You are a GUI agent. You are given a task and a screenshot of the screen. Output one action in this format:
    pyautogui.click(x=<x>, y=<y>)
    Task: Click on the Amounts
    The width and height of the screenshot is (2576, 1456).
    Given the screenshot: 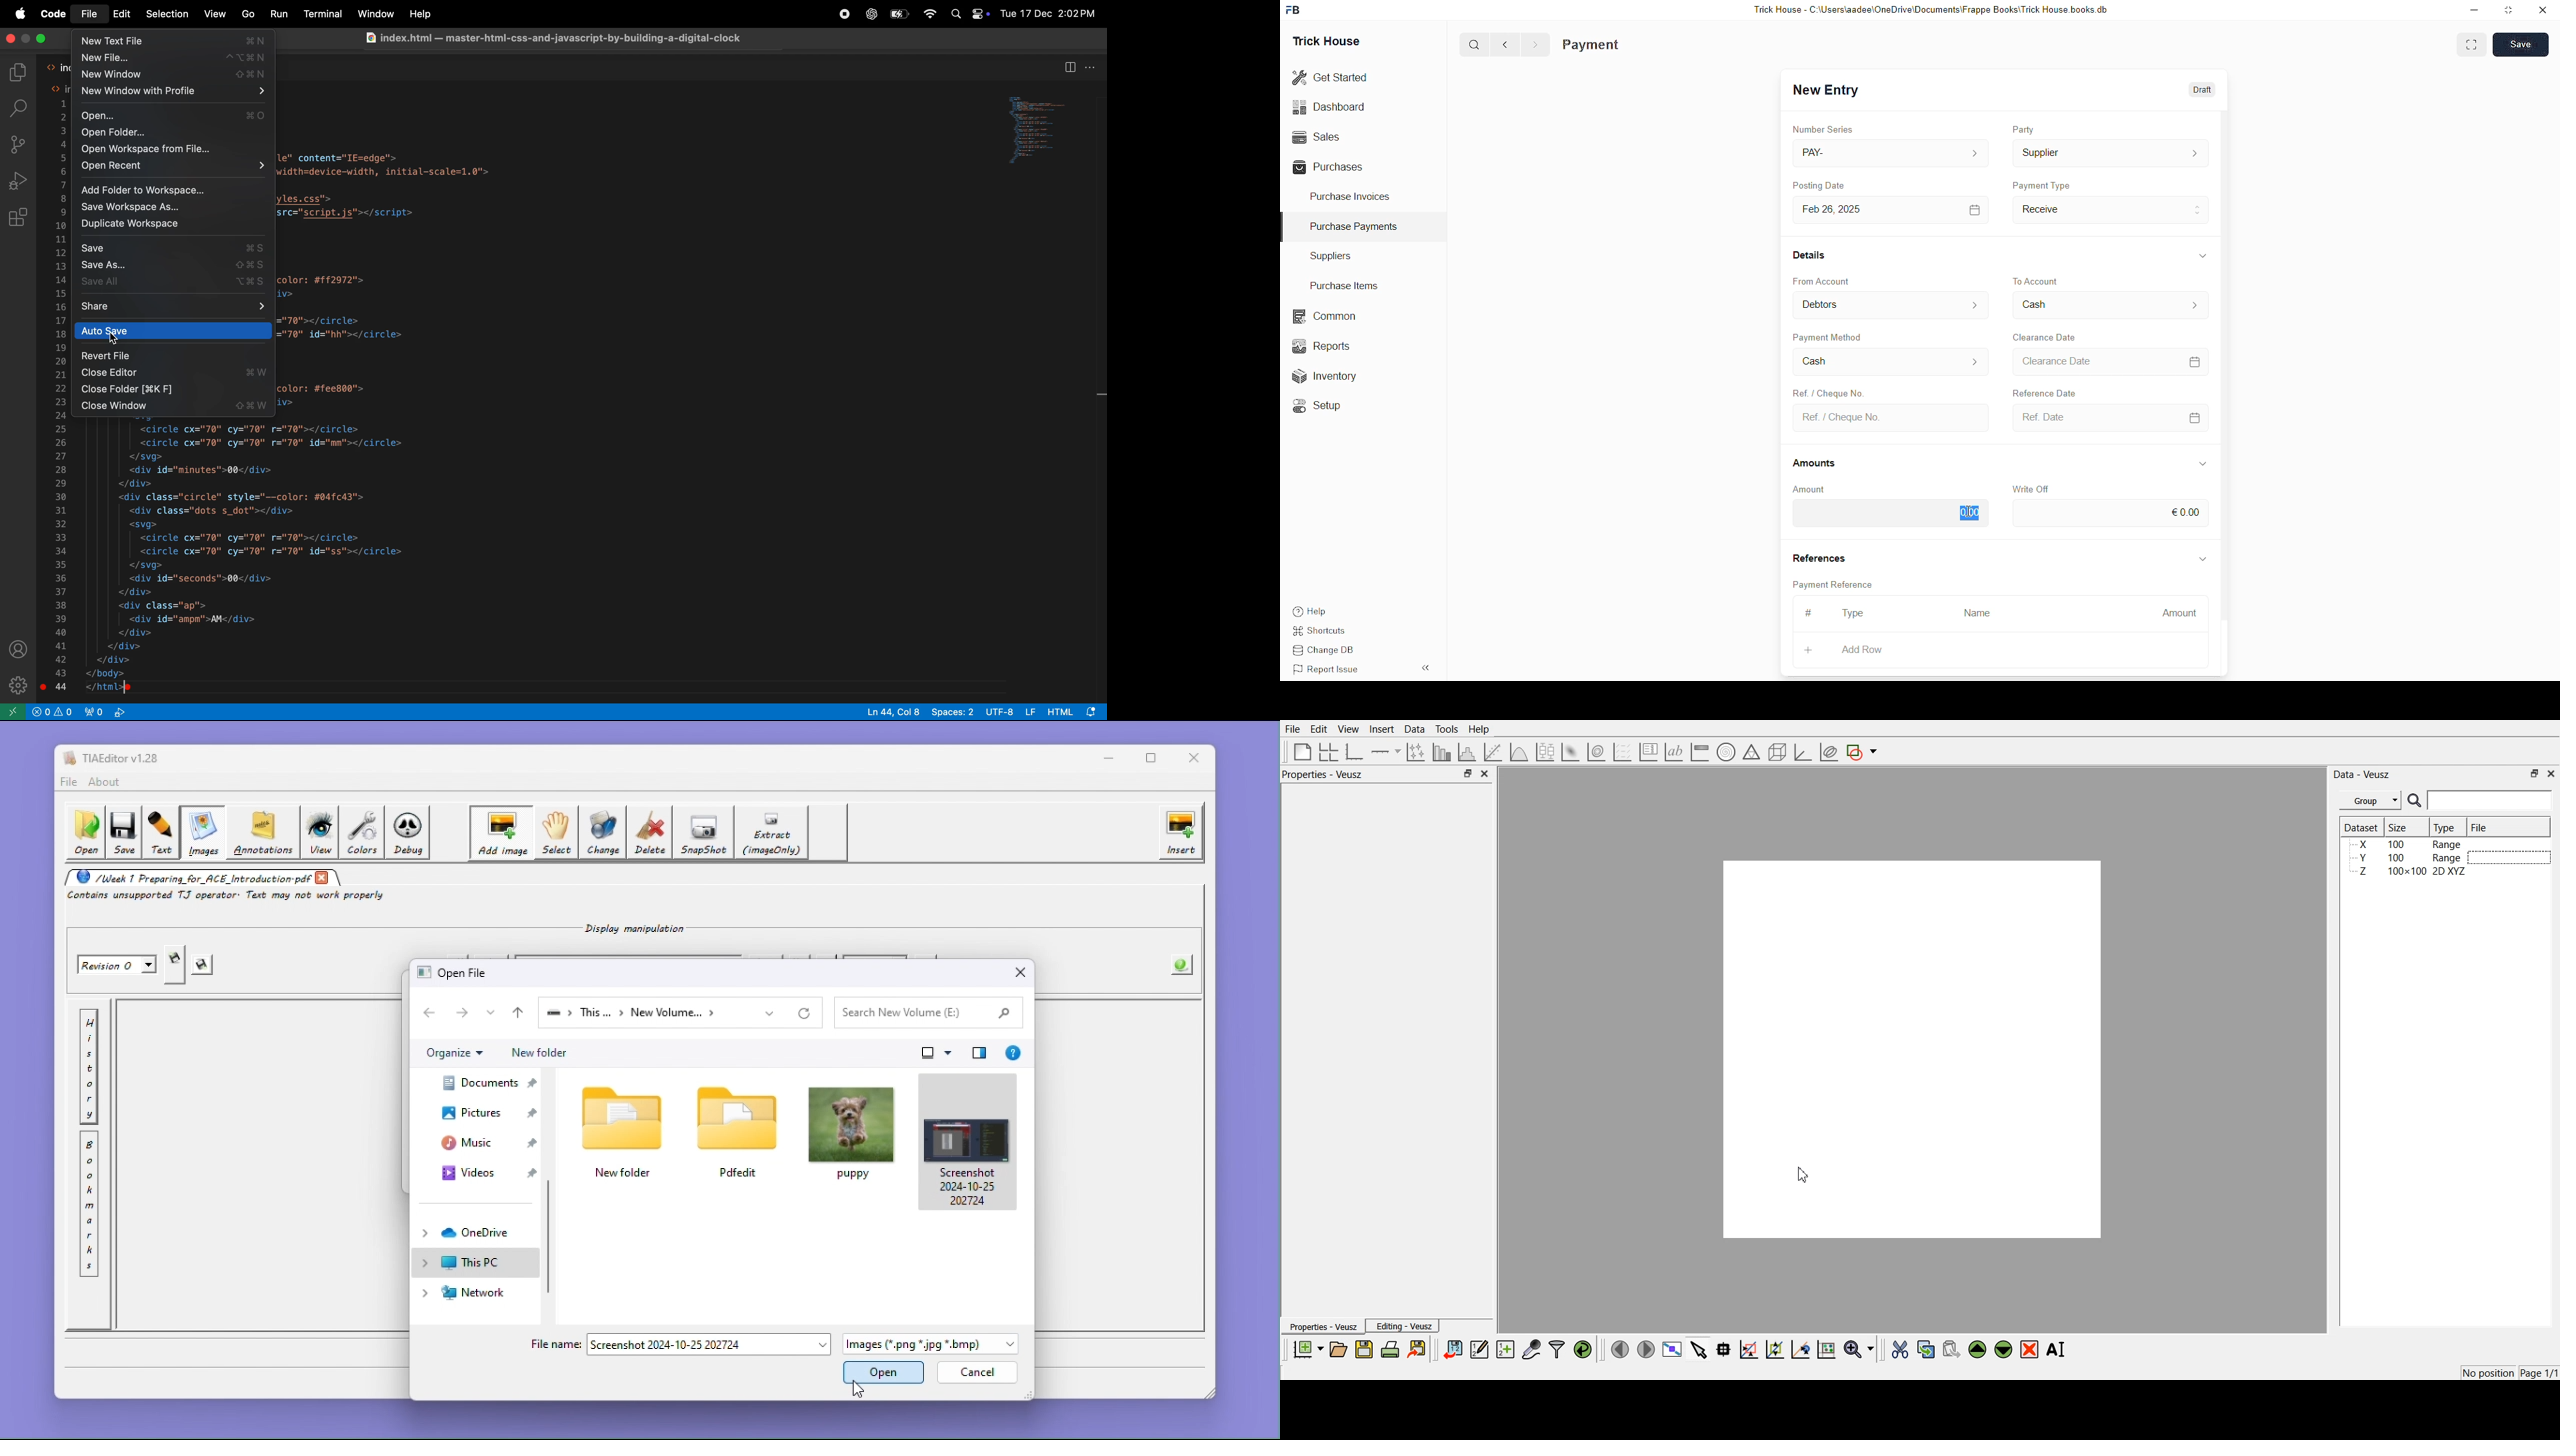 What is the action you would take?
    pyautogui.click(x=1819, y=463)
    